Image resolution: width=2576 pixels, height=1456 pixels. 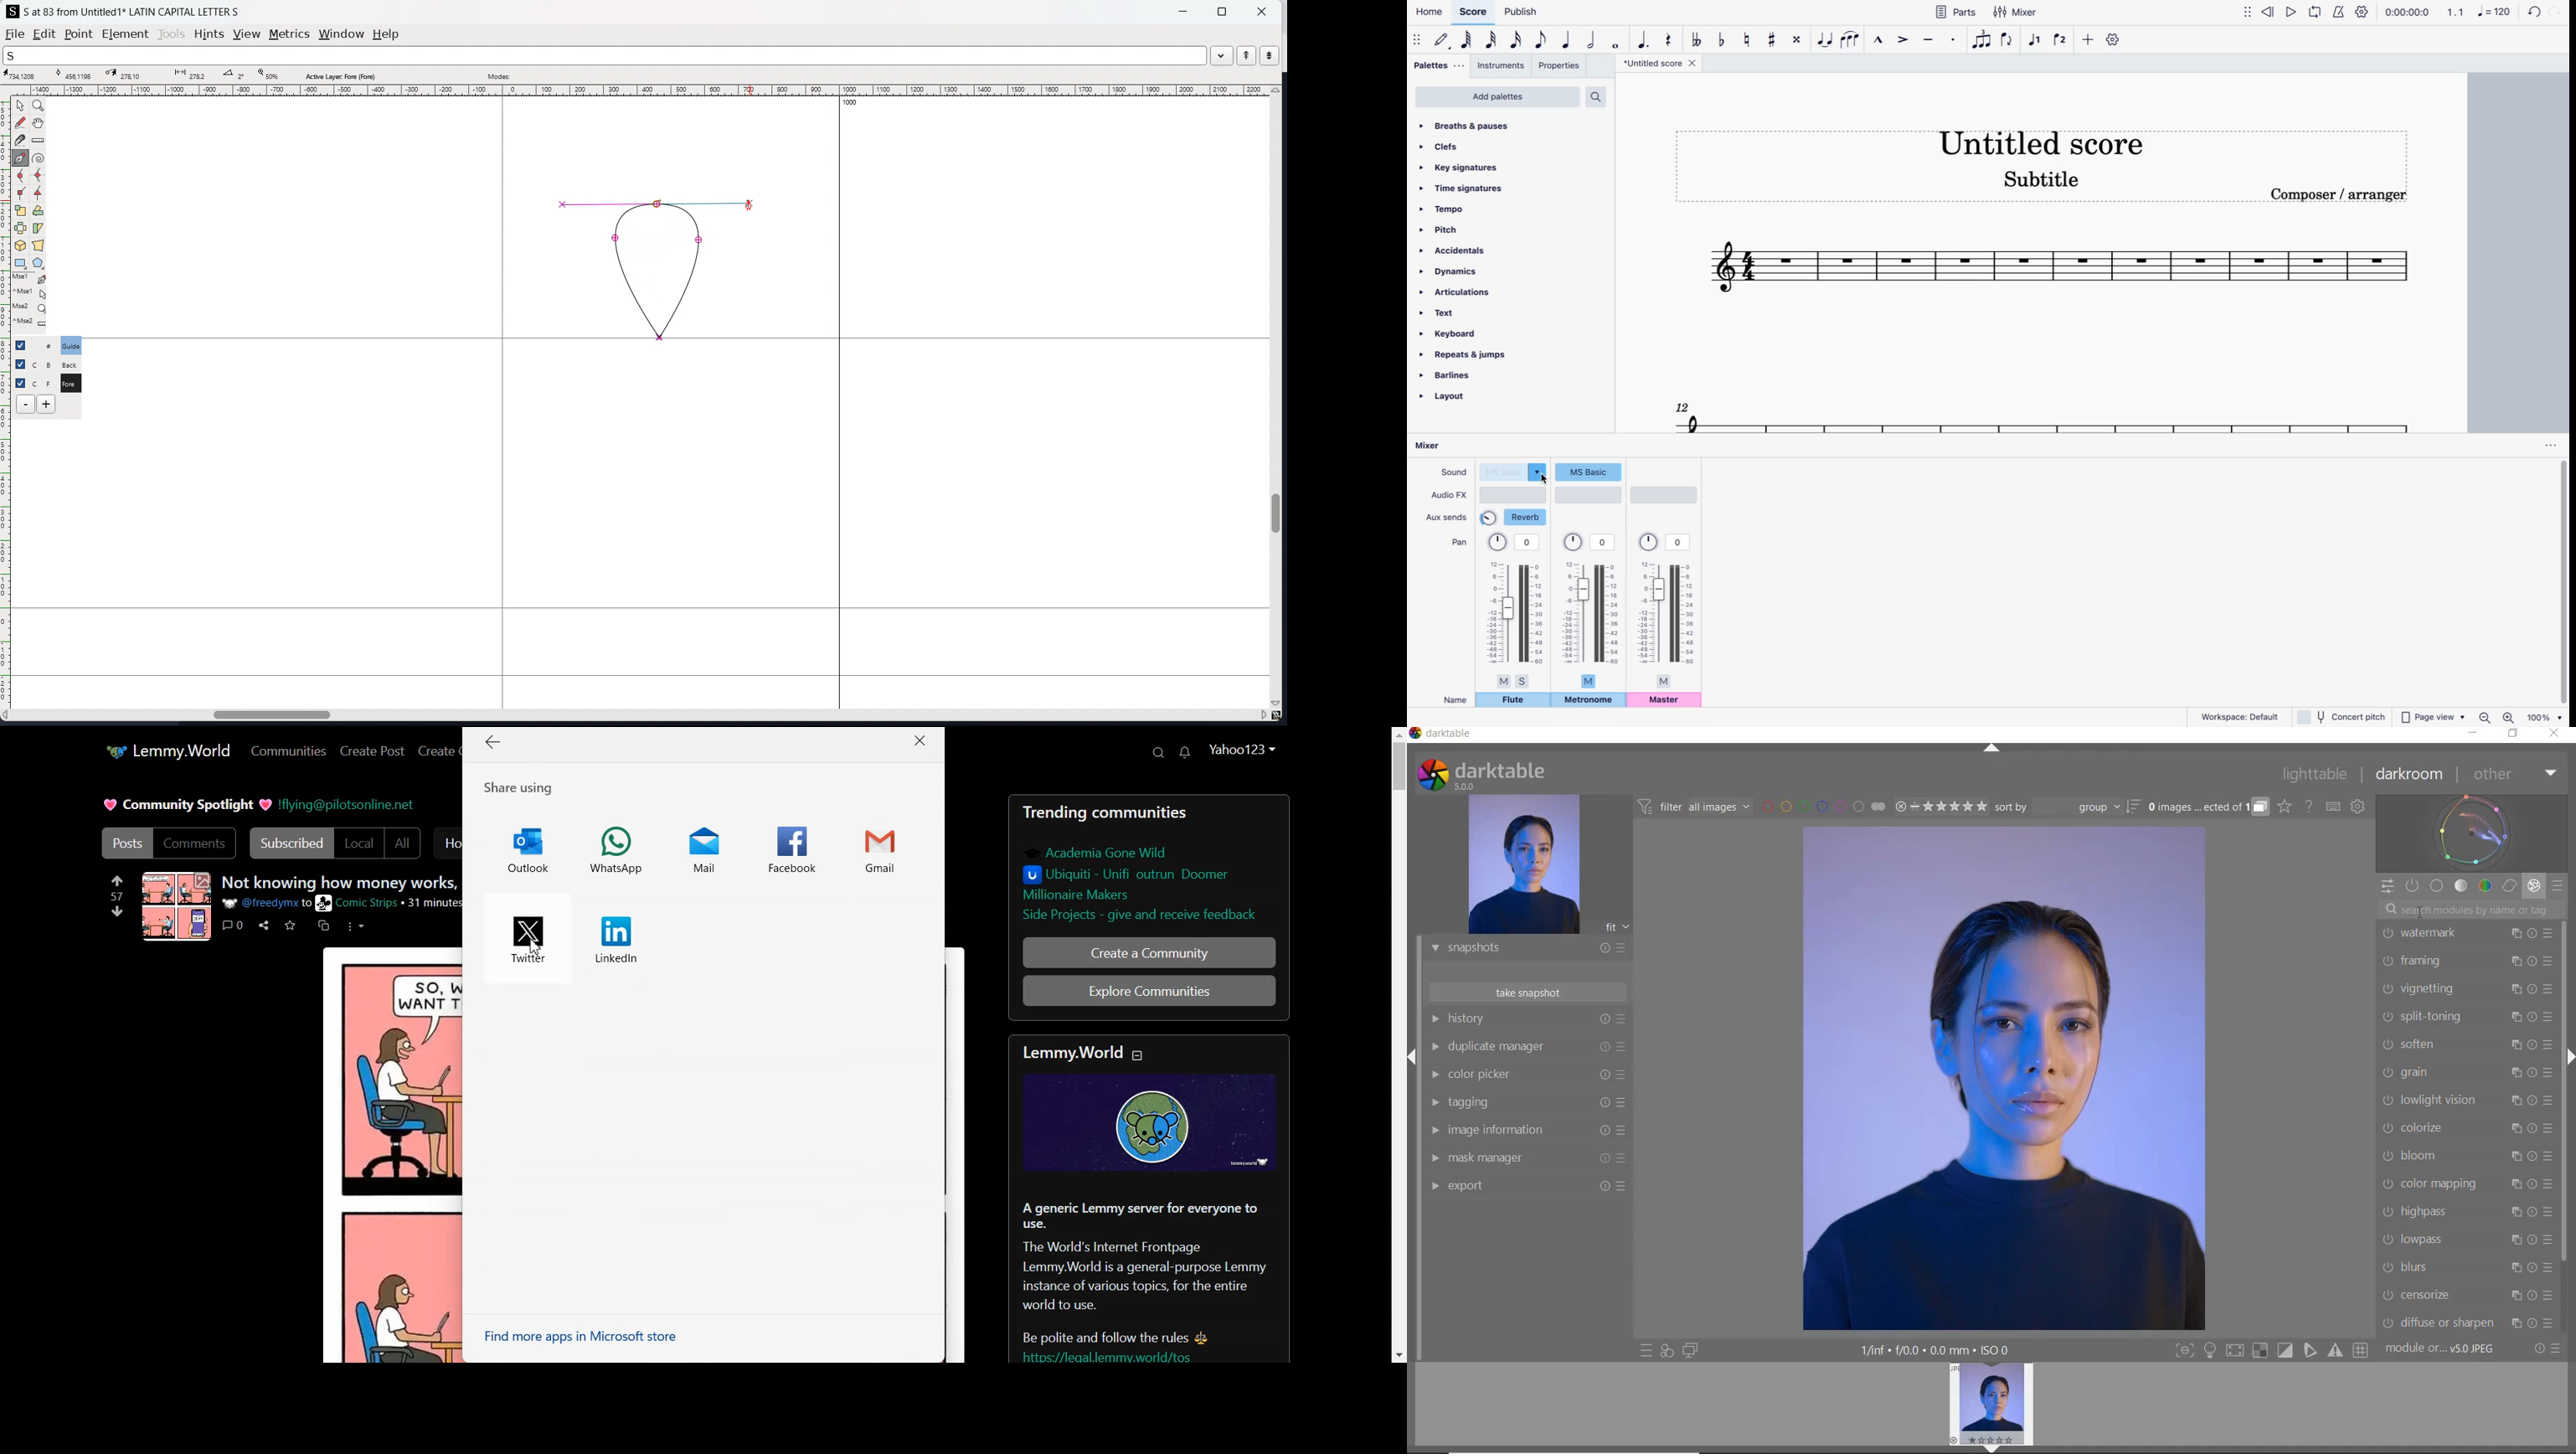 What do you see at coordinates (1997, 1448) in the screenshot?
I see `EXPAND/COLLAPSE` at bounding box center [1997, 1448].